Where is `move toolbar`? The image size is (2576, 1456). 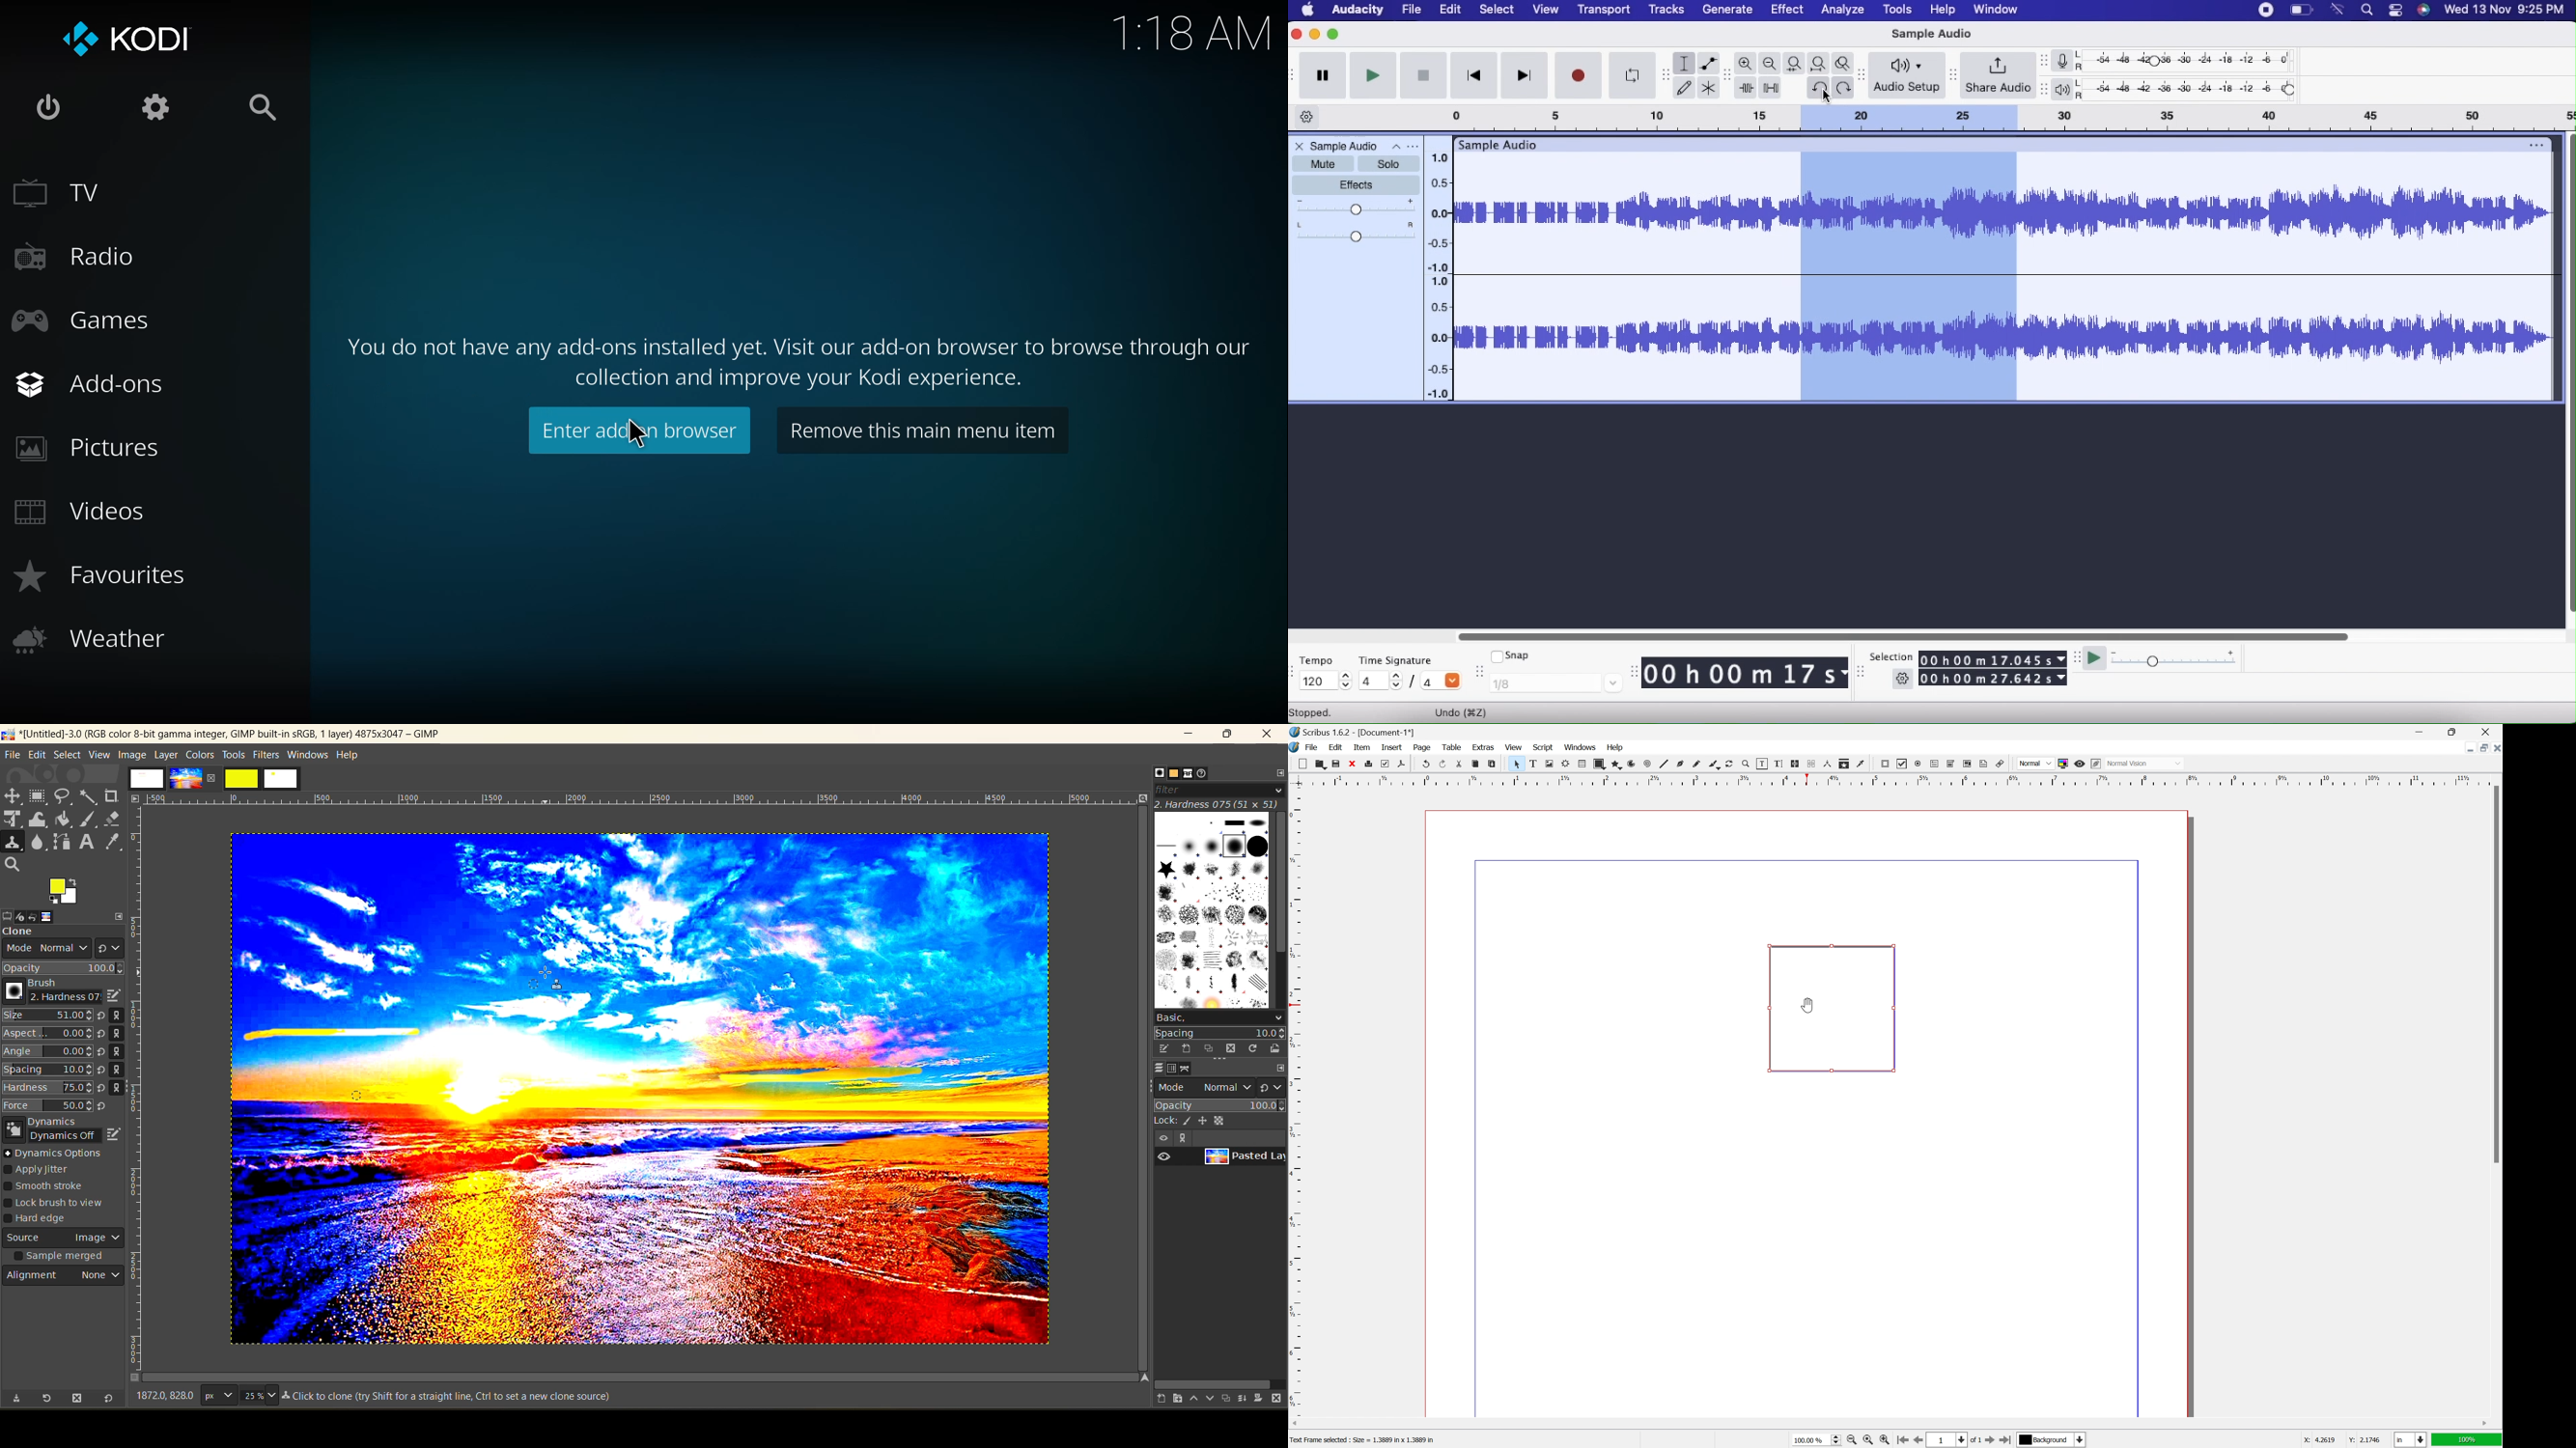 move toolbar is located at coordinates (2042, 89).